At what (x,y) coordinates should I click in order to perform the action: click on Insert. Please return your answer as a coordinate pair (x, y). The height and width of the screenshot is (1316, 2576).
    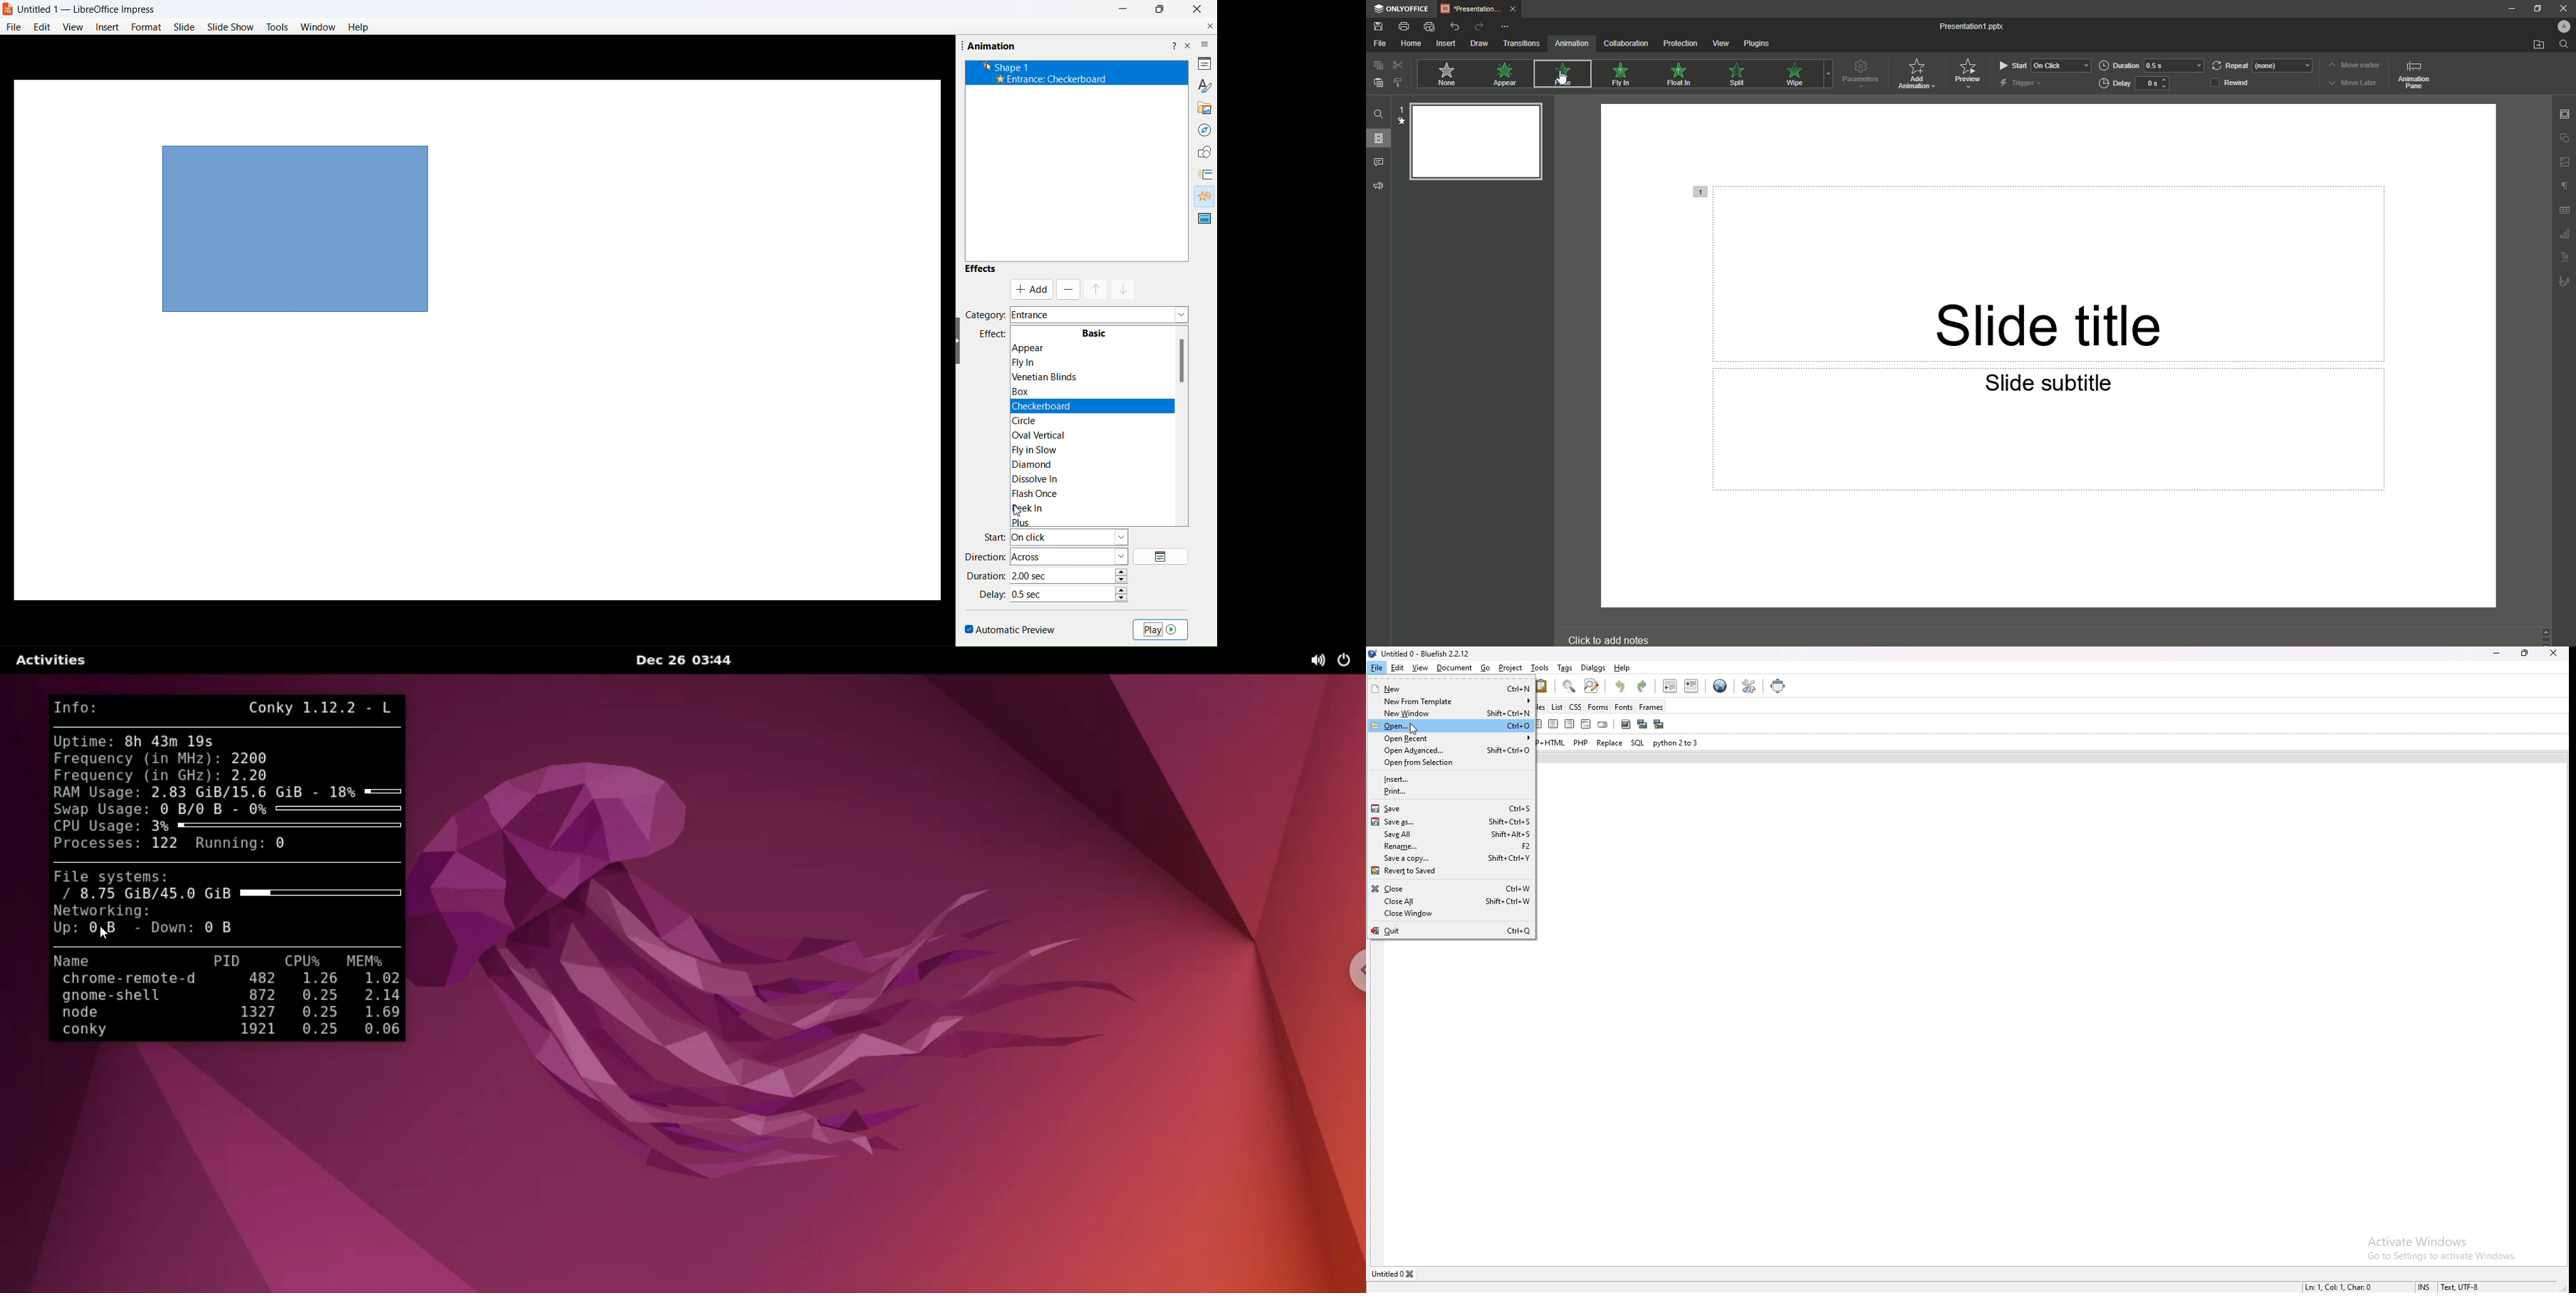
    Looking at the image, I should click on (1443, 43).